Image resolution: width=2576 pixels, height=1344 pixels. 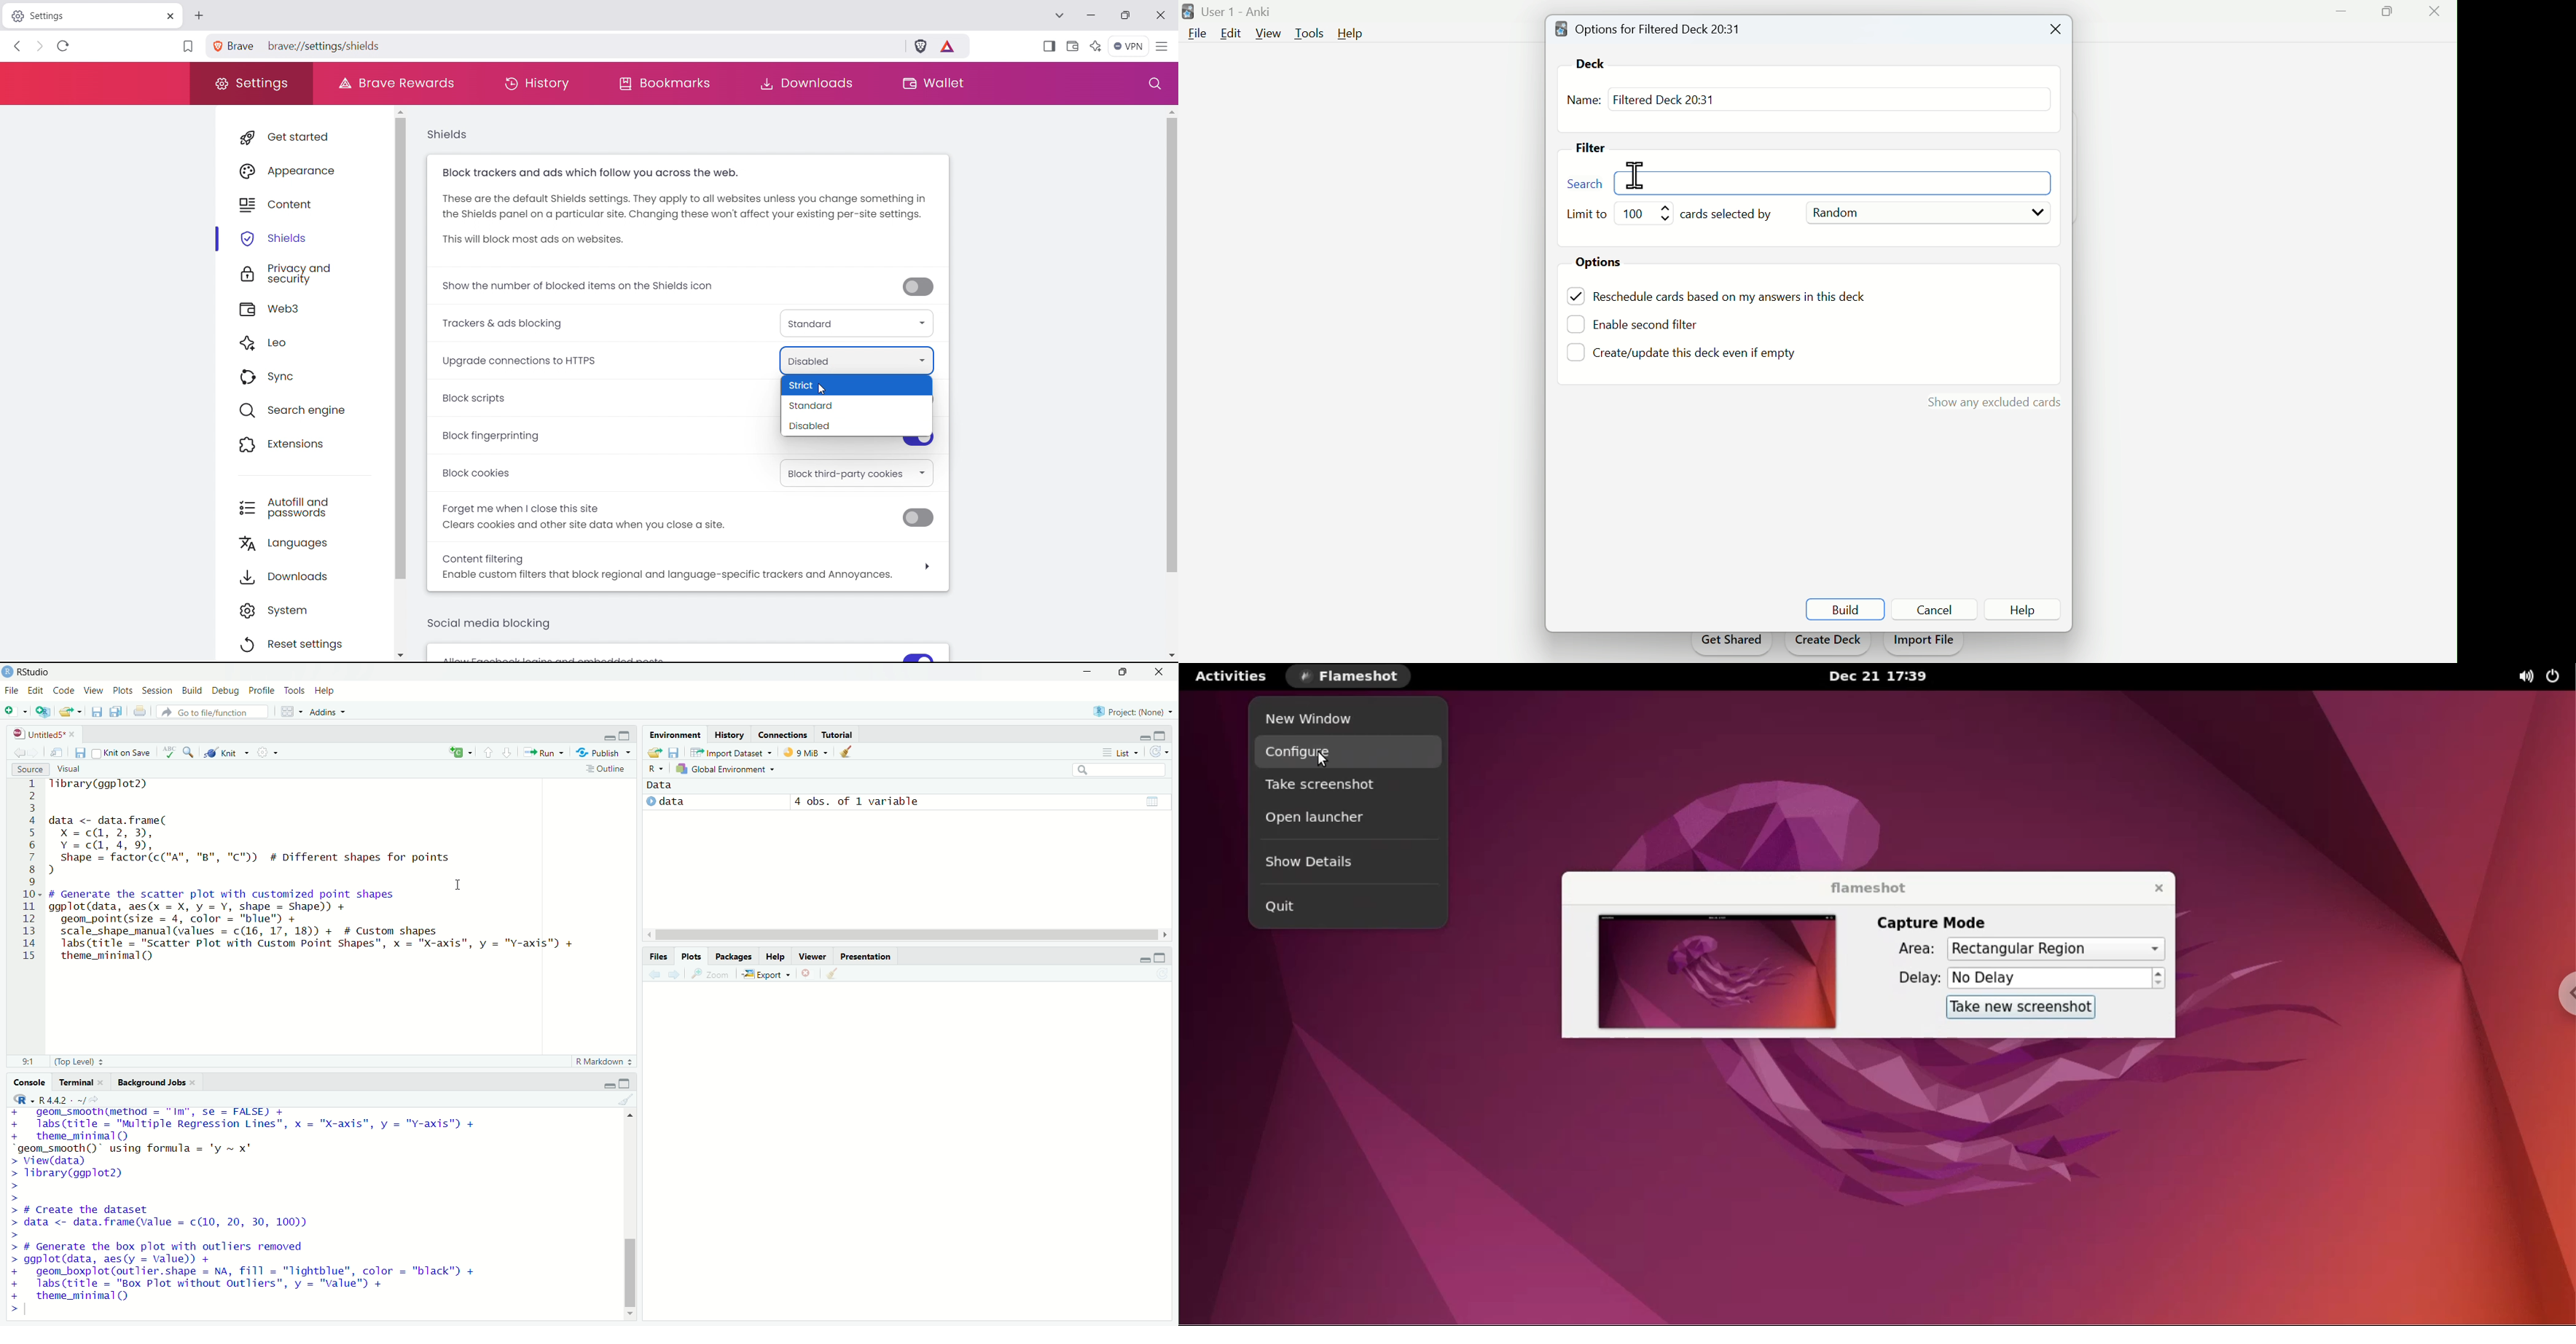 I want to click on Workspace panes, so click(x=290, y=711).